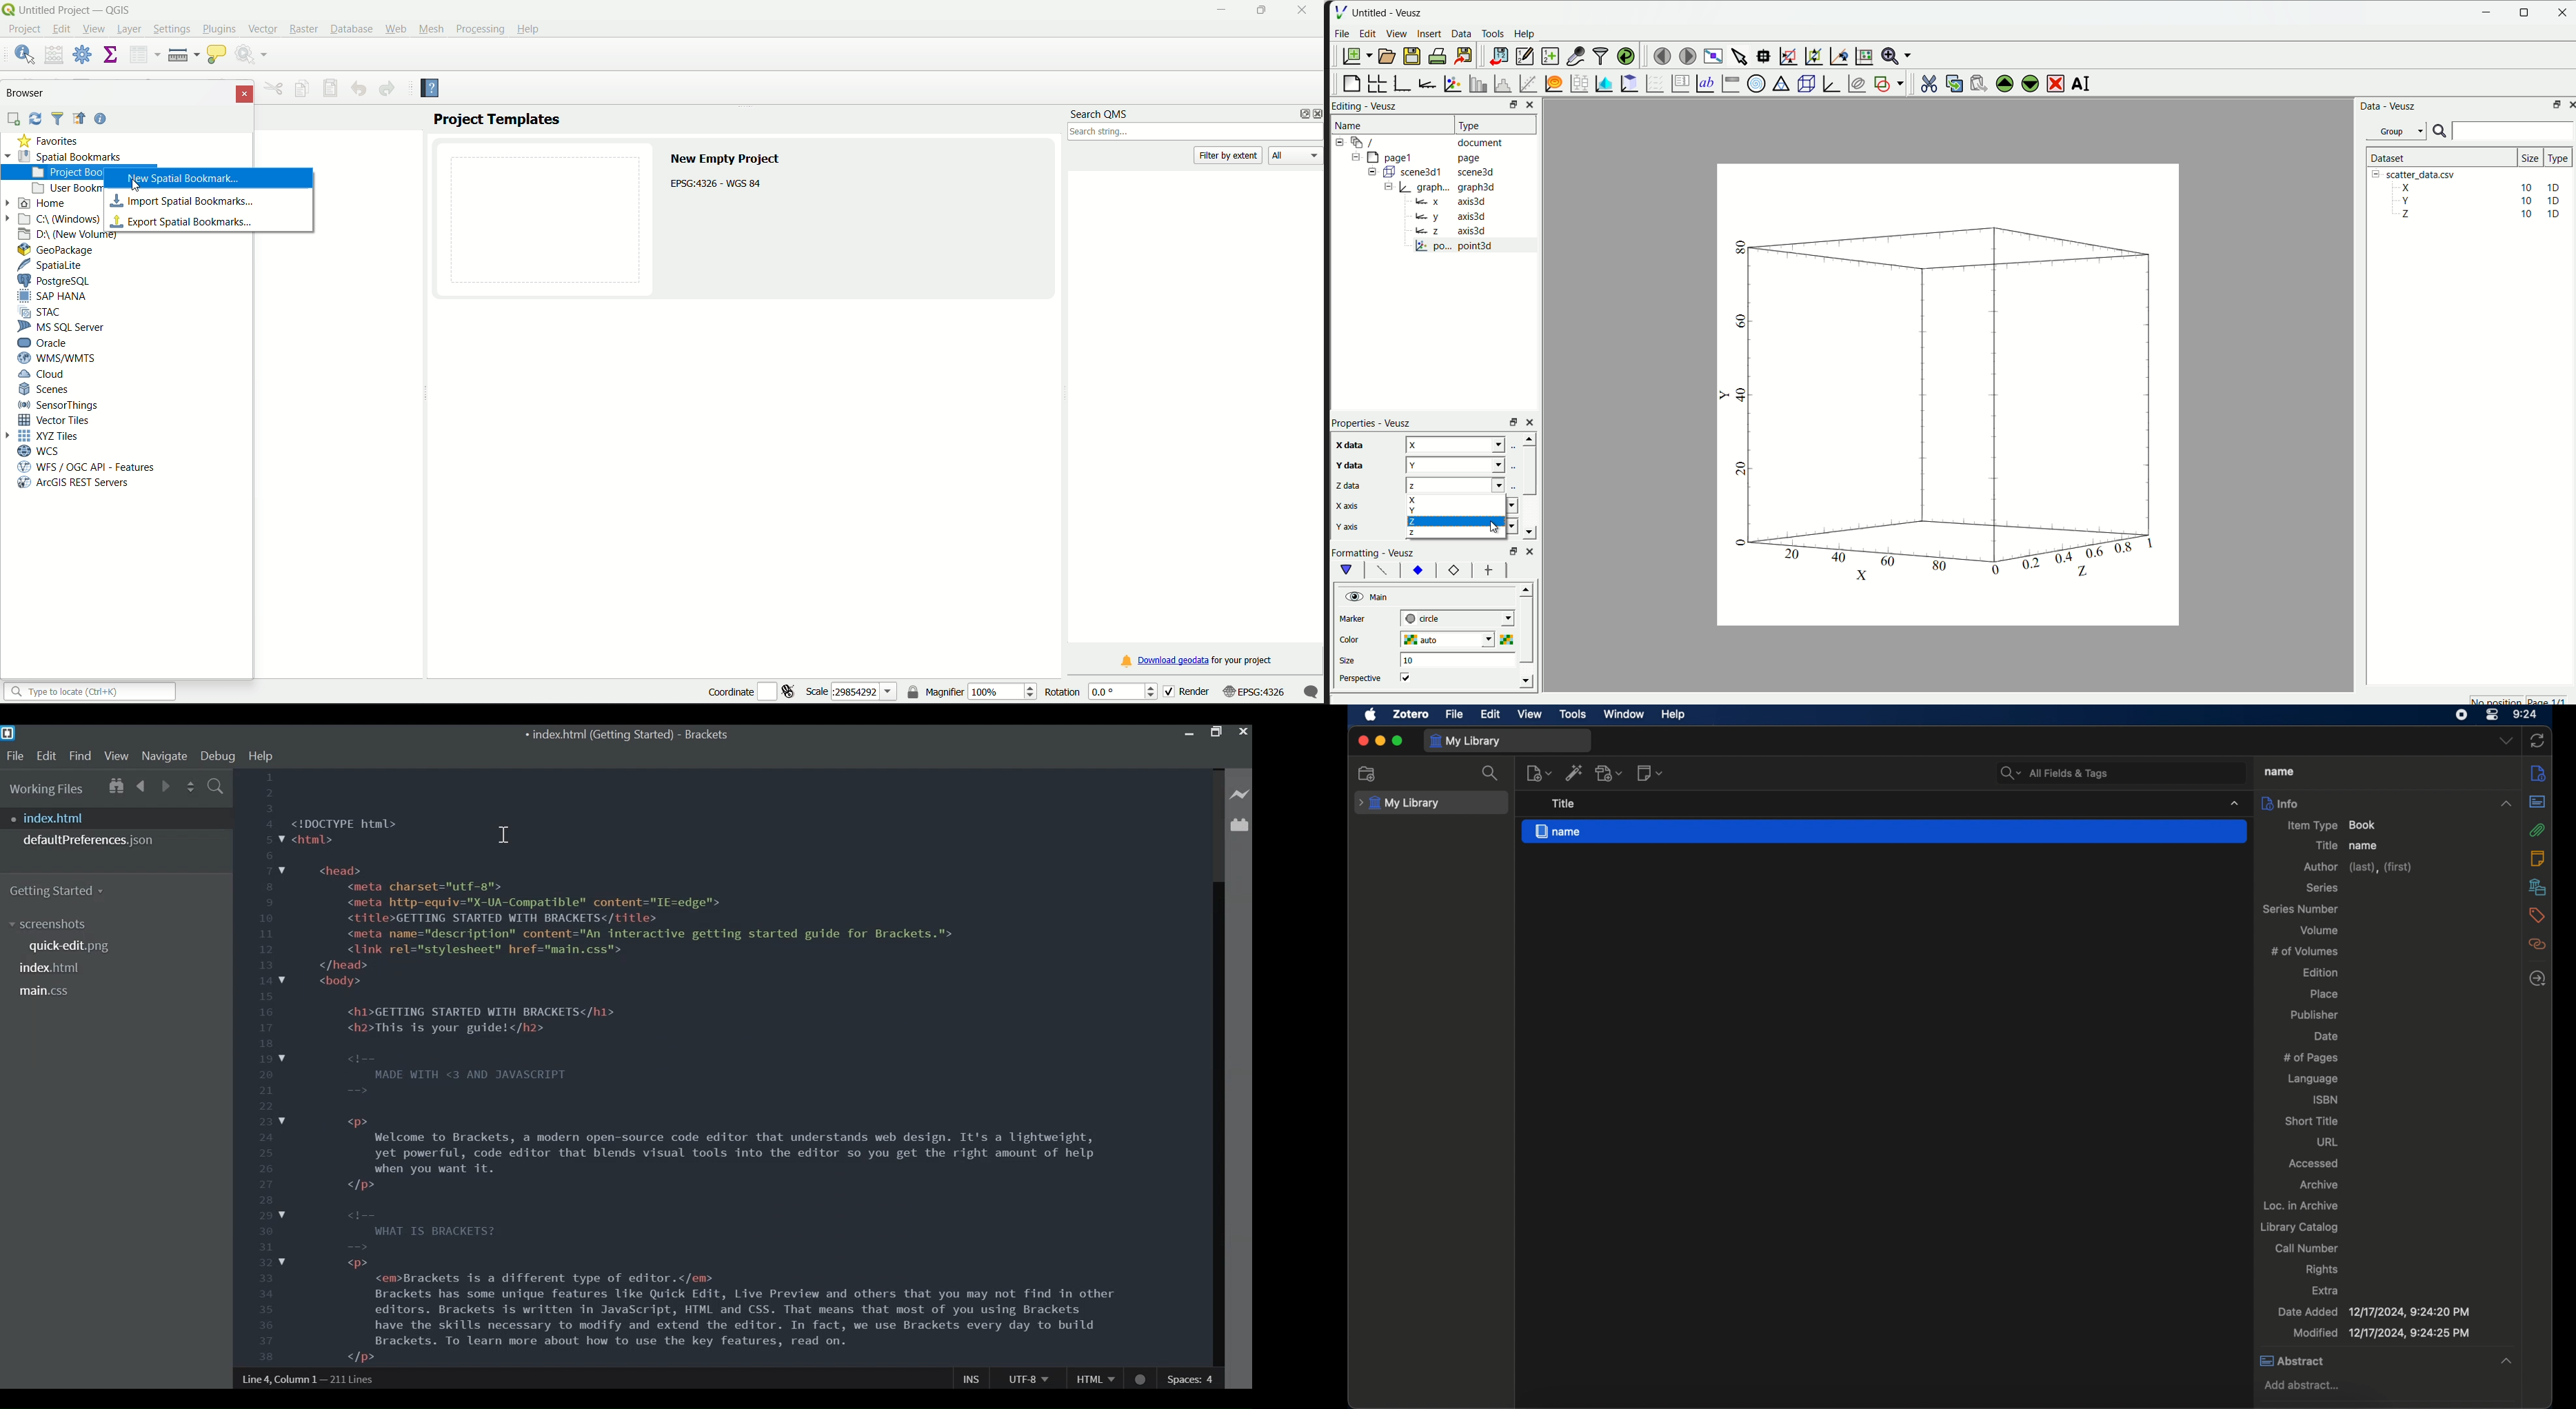  What do you see at coordinates (1576, 84) in the screenshot?
I see `plot box plots` at bounding box center [1576, 84].